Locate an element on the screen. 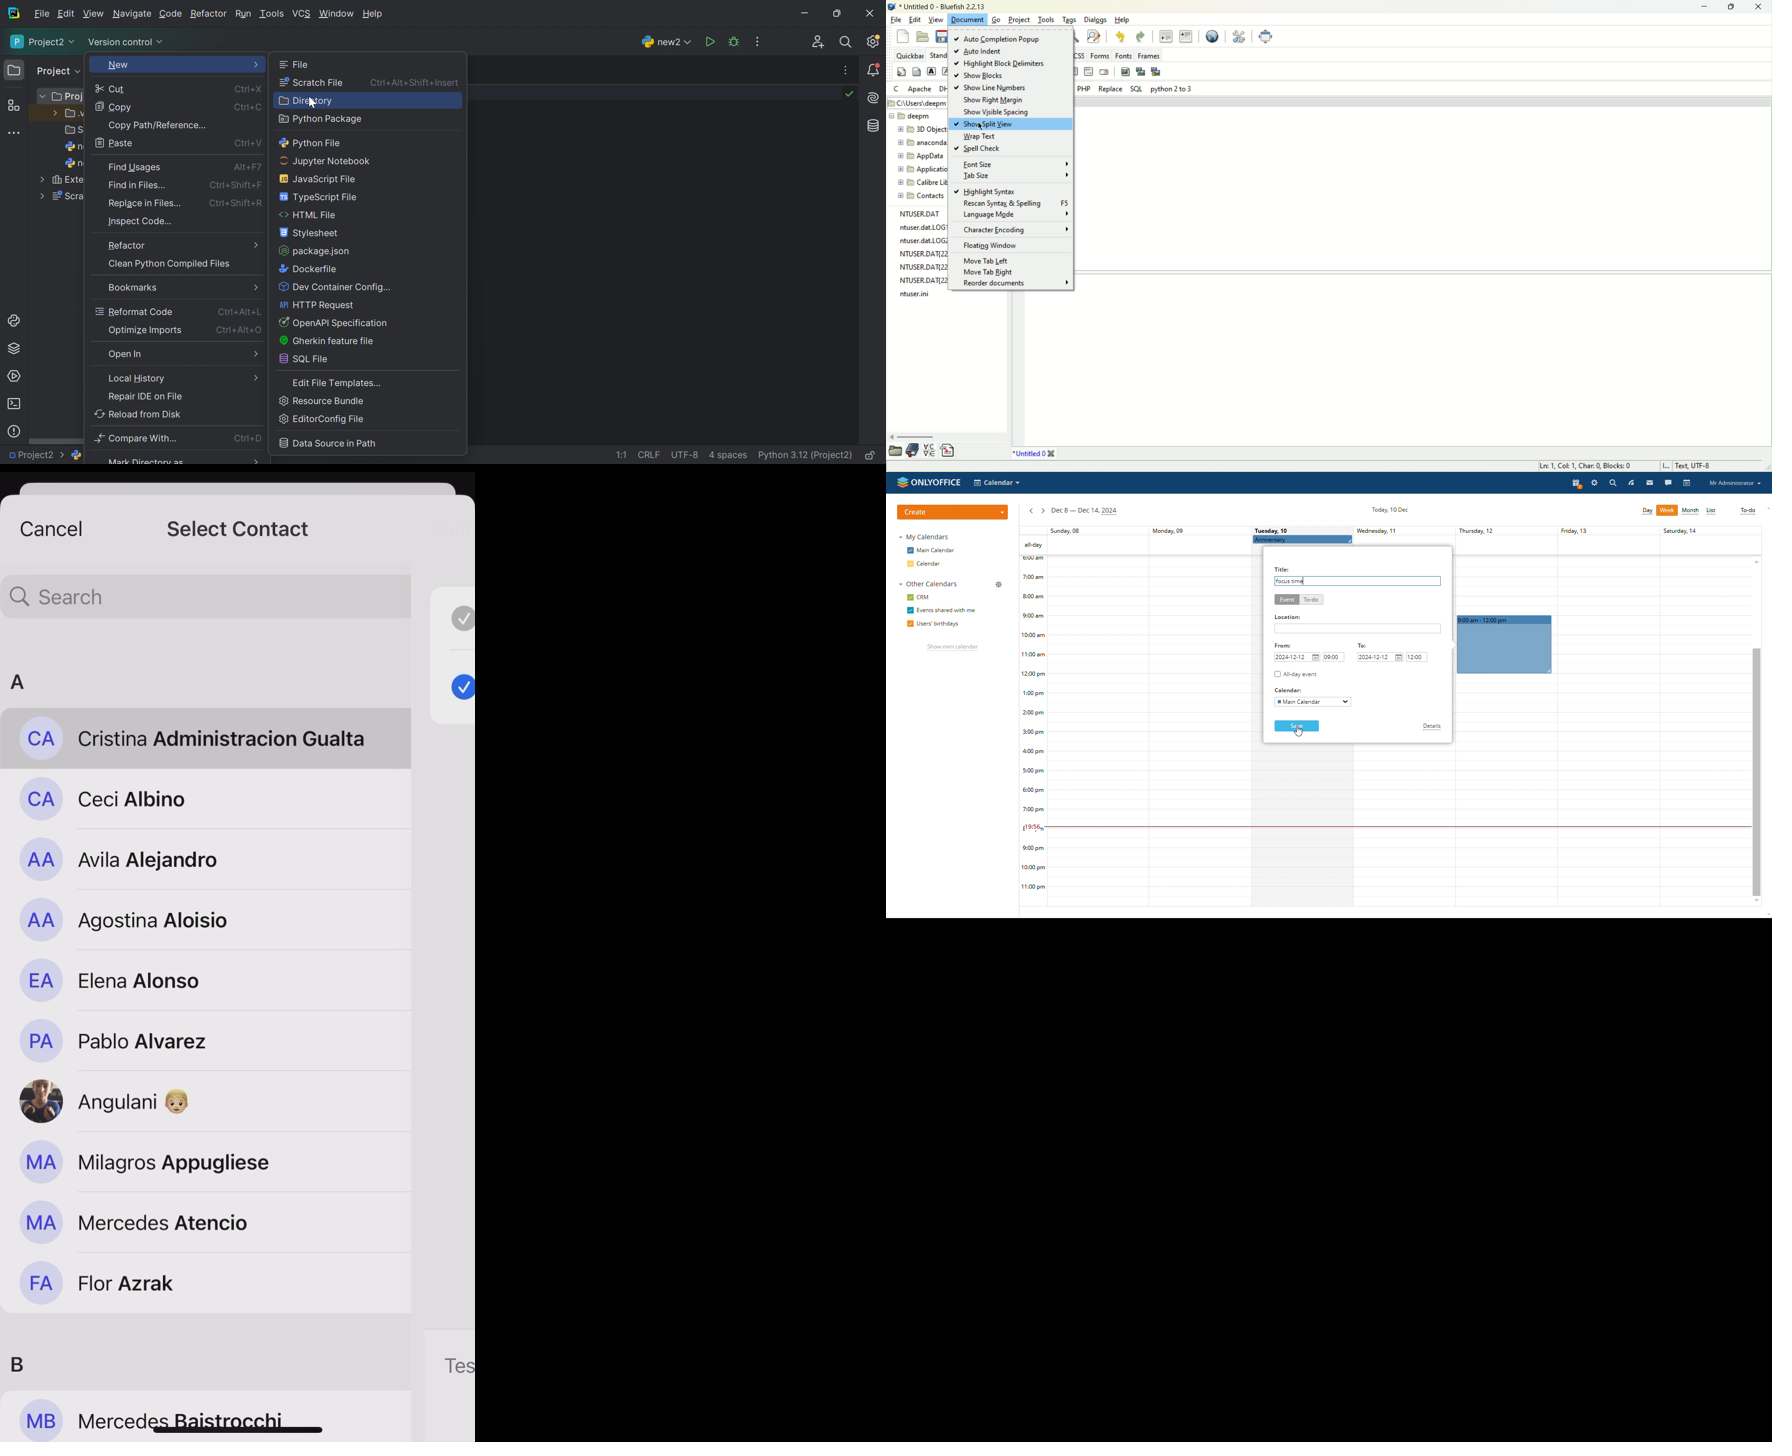 The image size is (1792, 1456). show visible spacing is located at coordinates (998, 111).